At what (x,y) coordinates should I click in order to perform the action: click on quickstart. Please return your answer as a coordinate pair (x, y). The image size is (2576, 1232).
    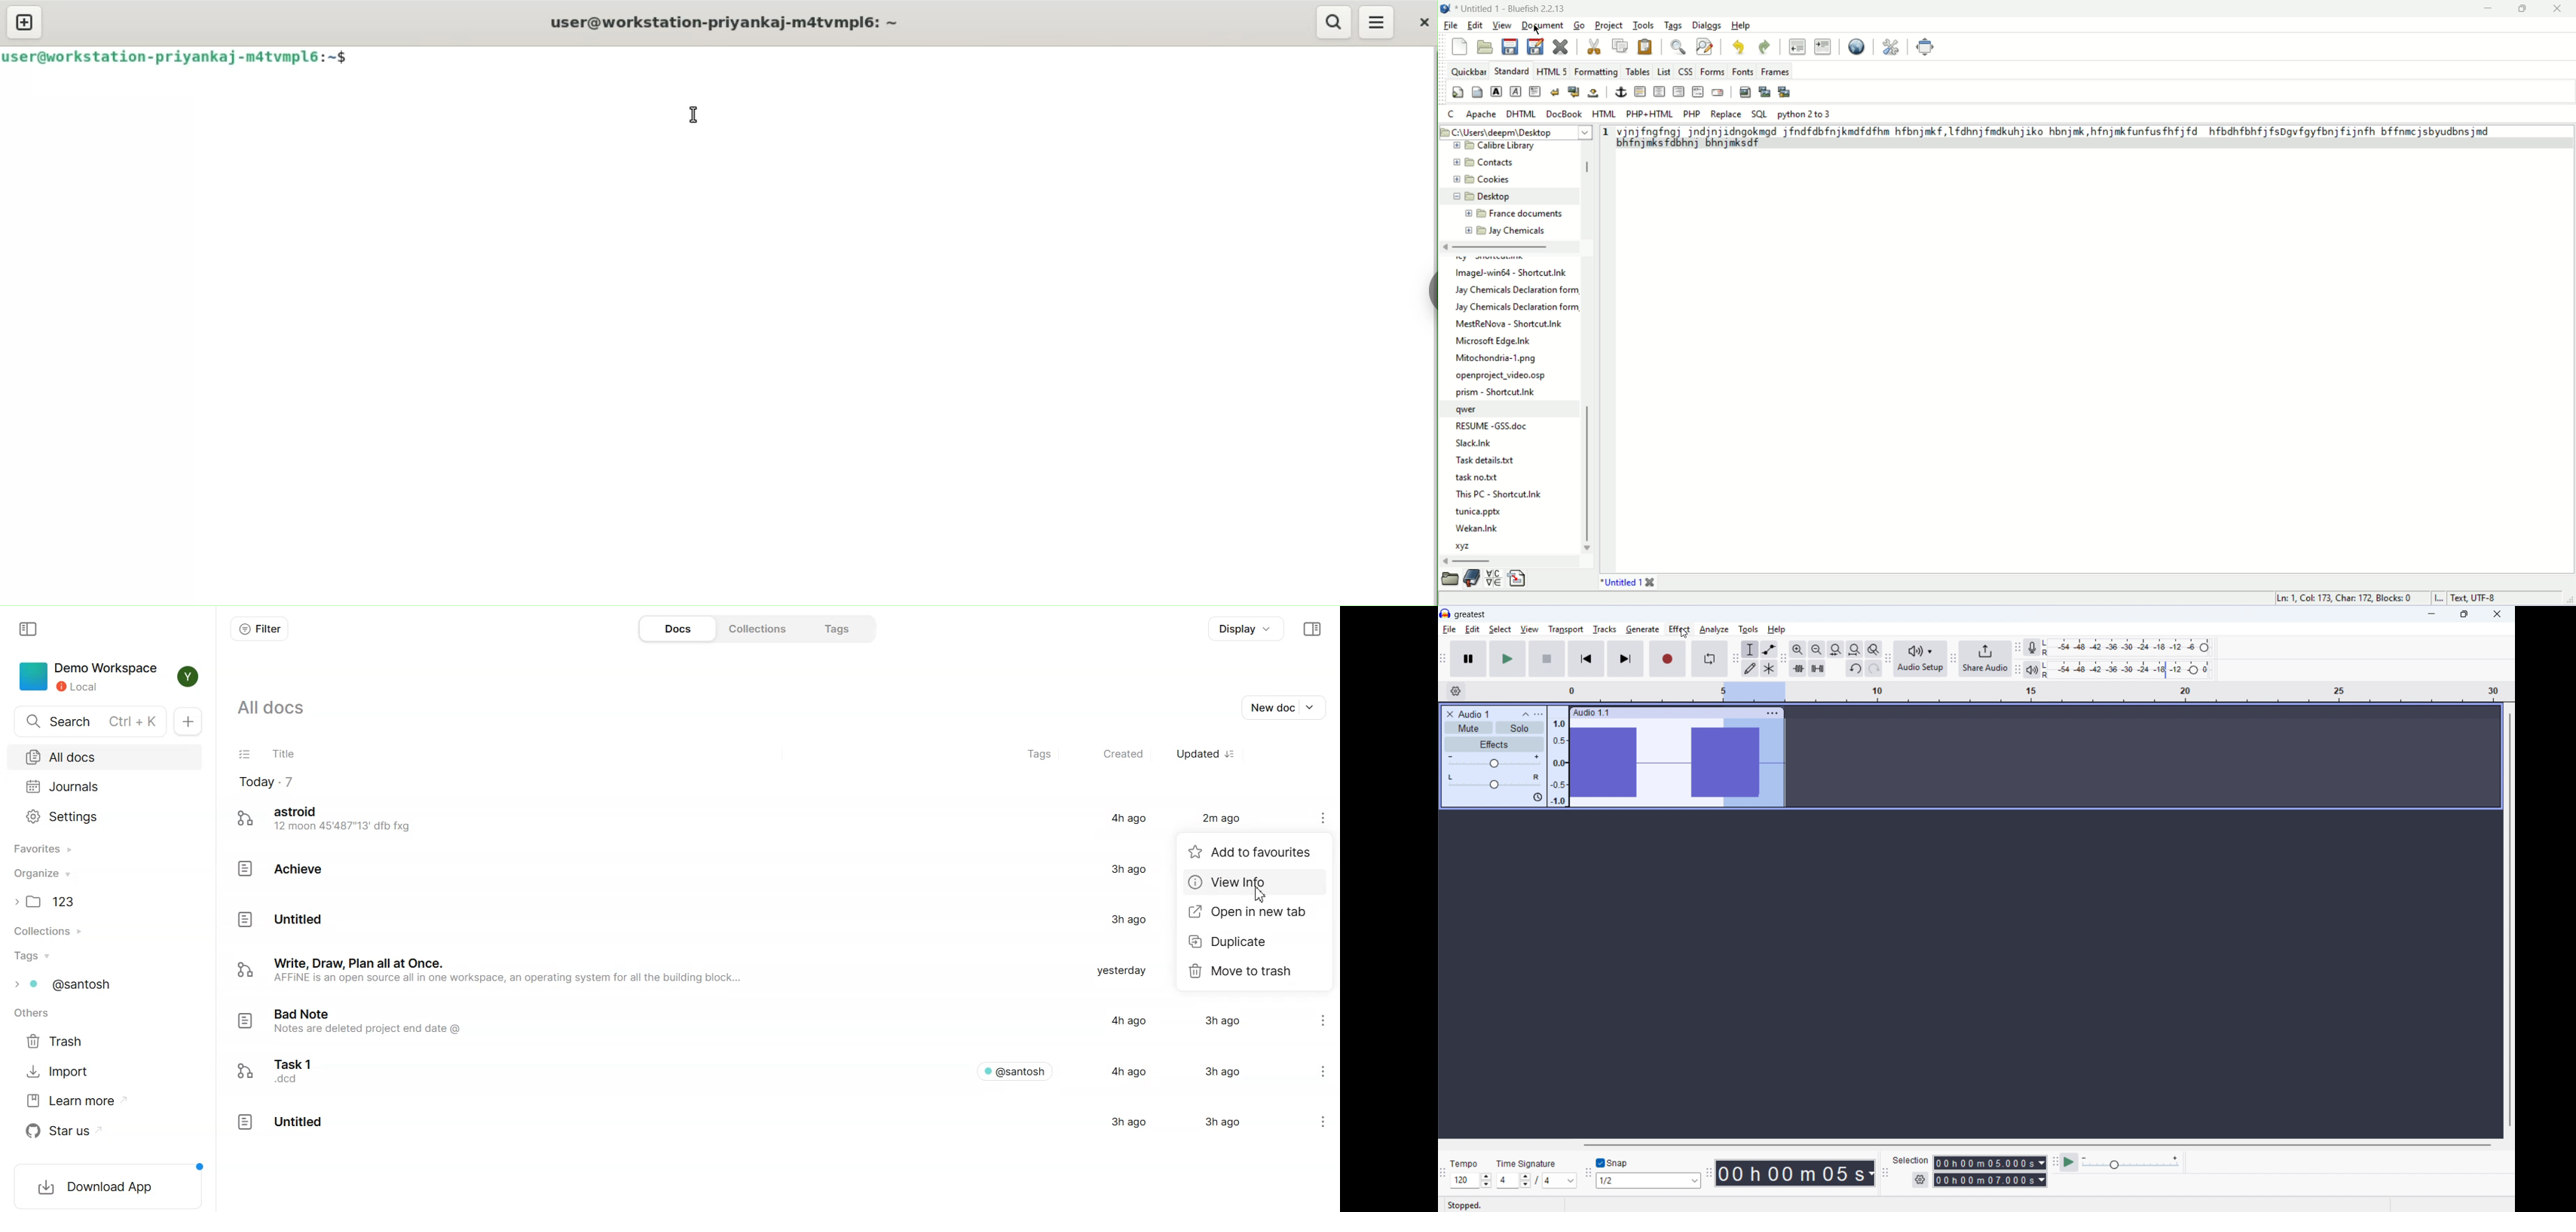
    Looking at the image, I should click on (1458, 92).